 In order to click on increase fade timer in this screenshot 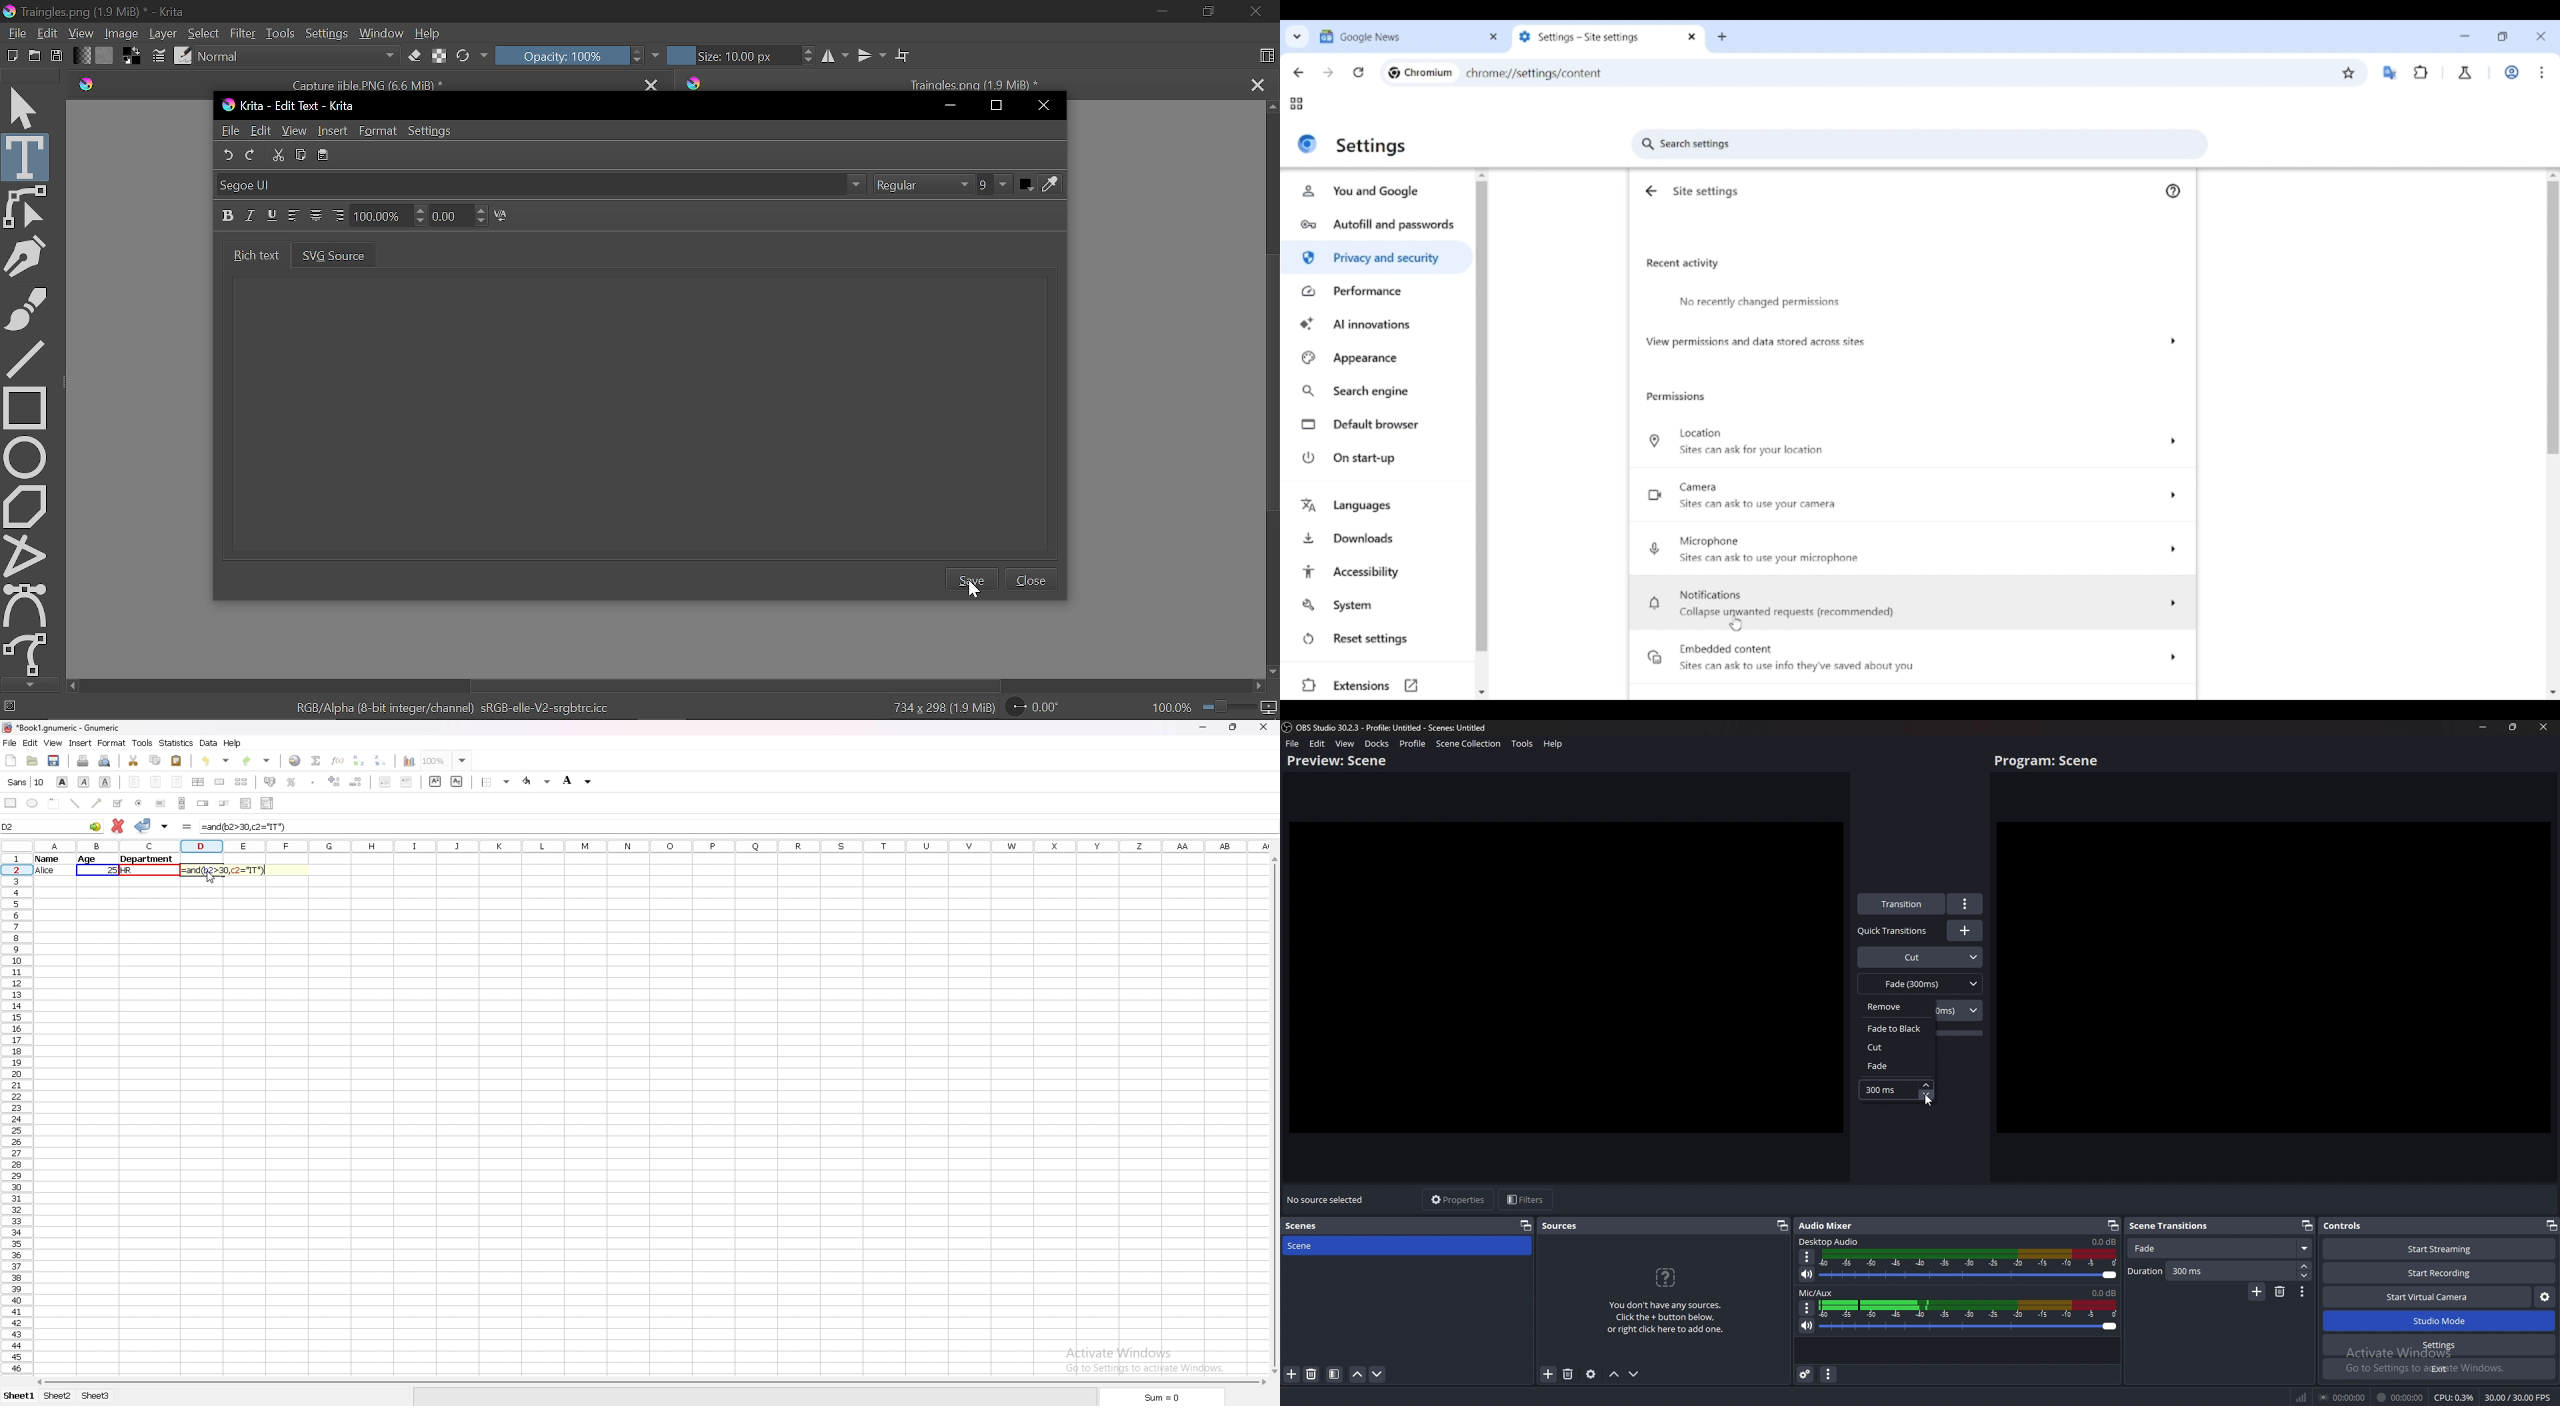, I will do `click(1926, 1086)`.